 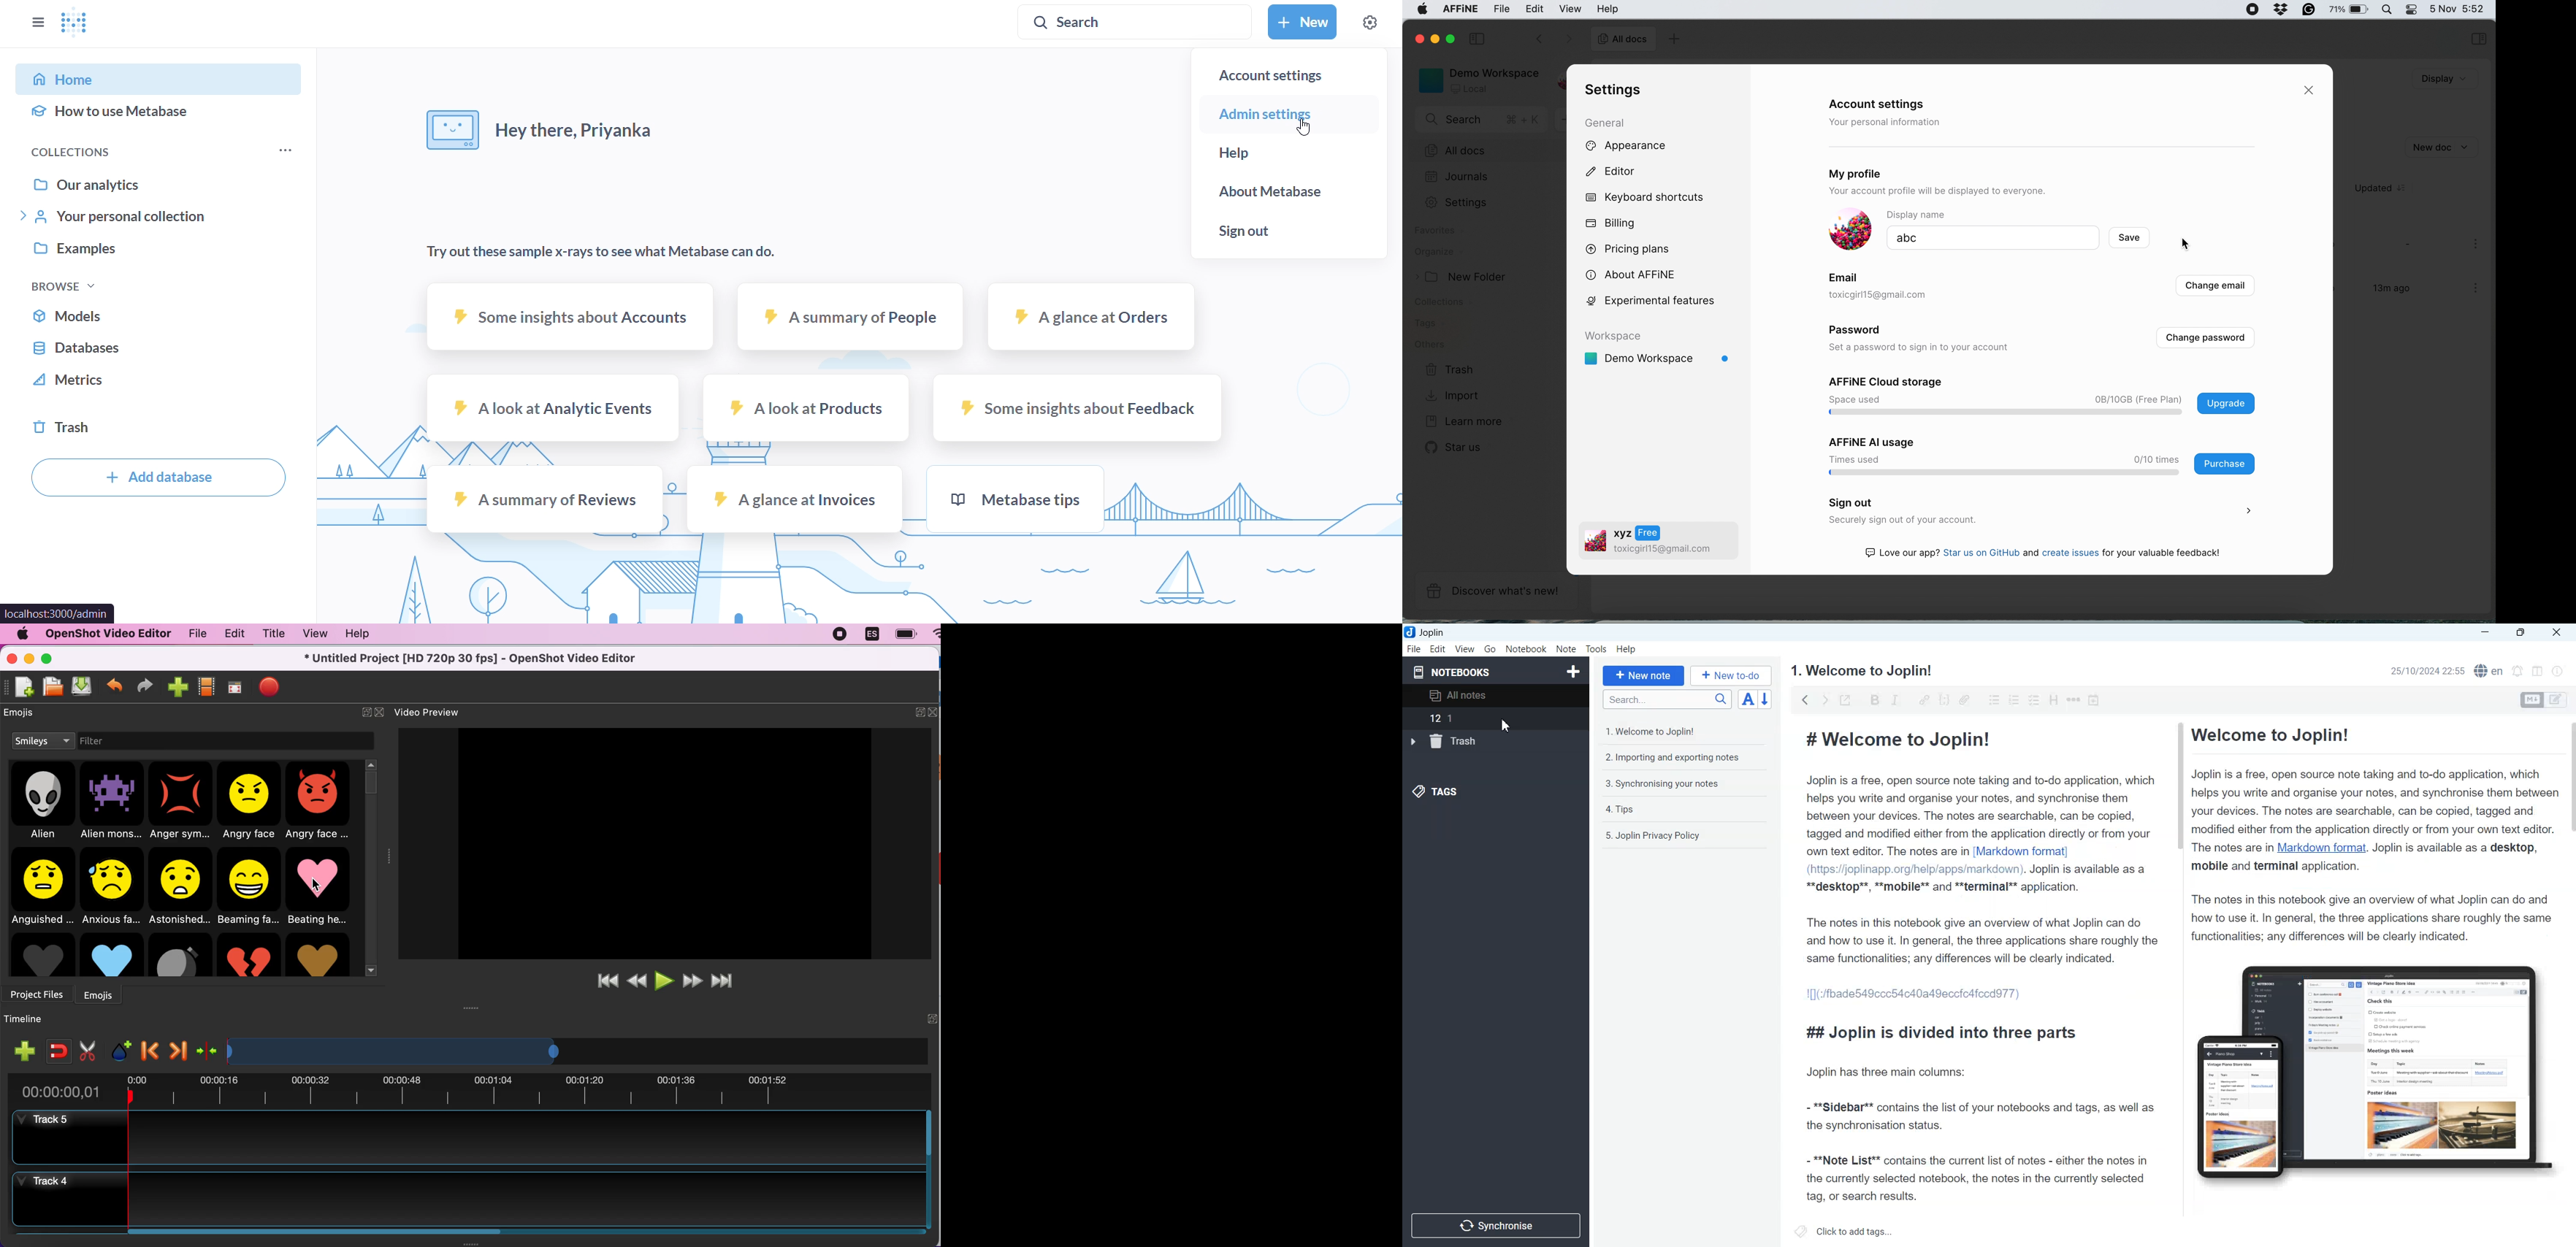 I want to click on help, so click(x=363, y=636).